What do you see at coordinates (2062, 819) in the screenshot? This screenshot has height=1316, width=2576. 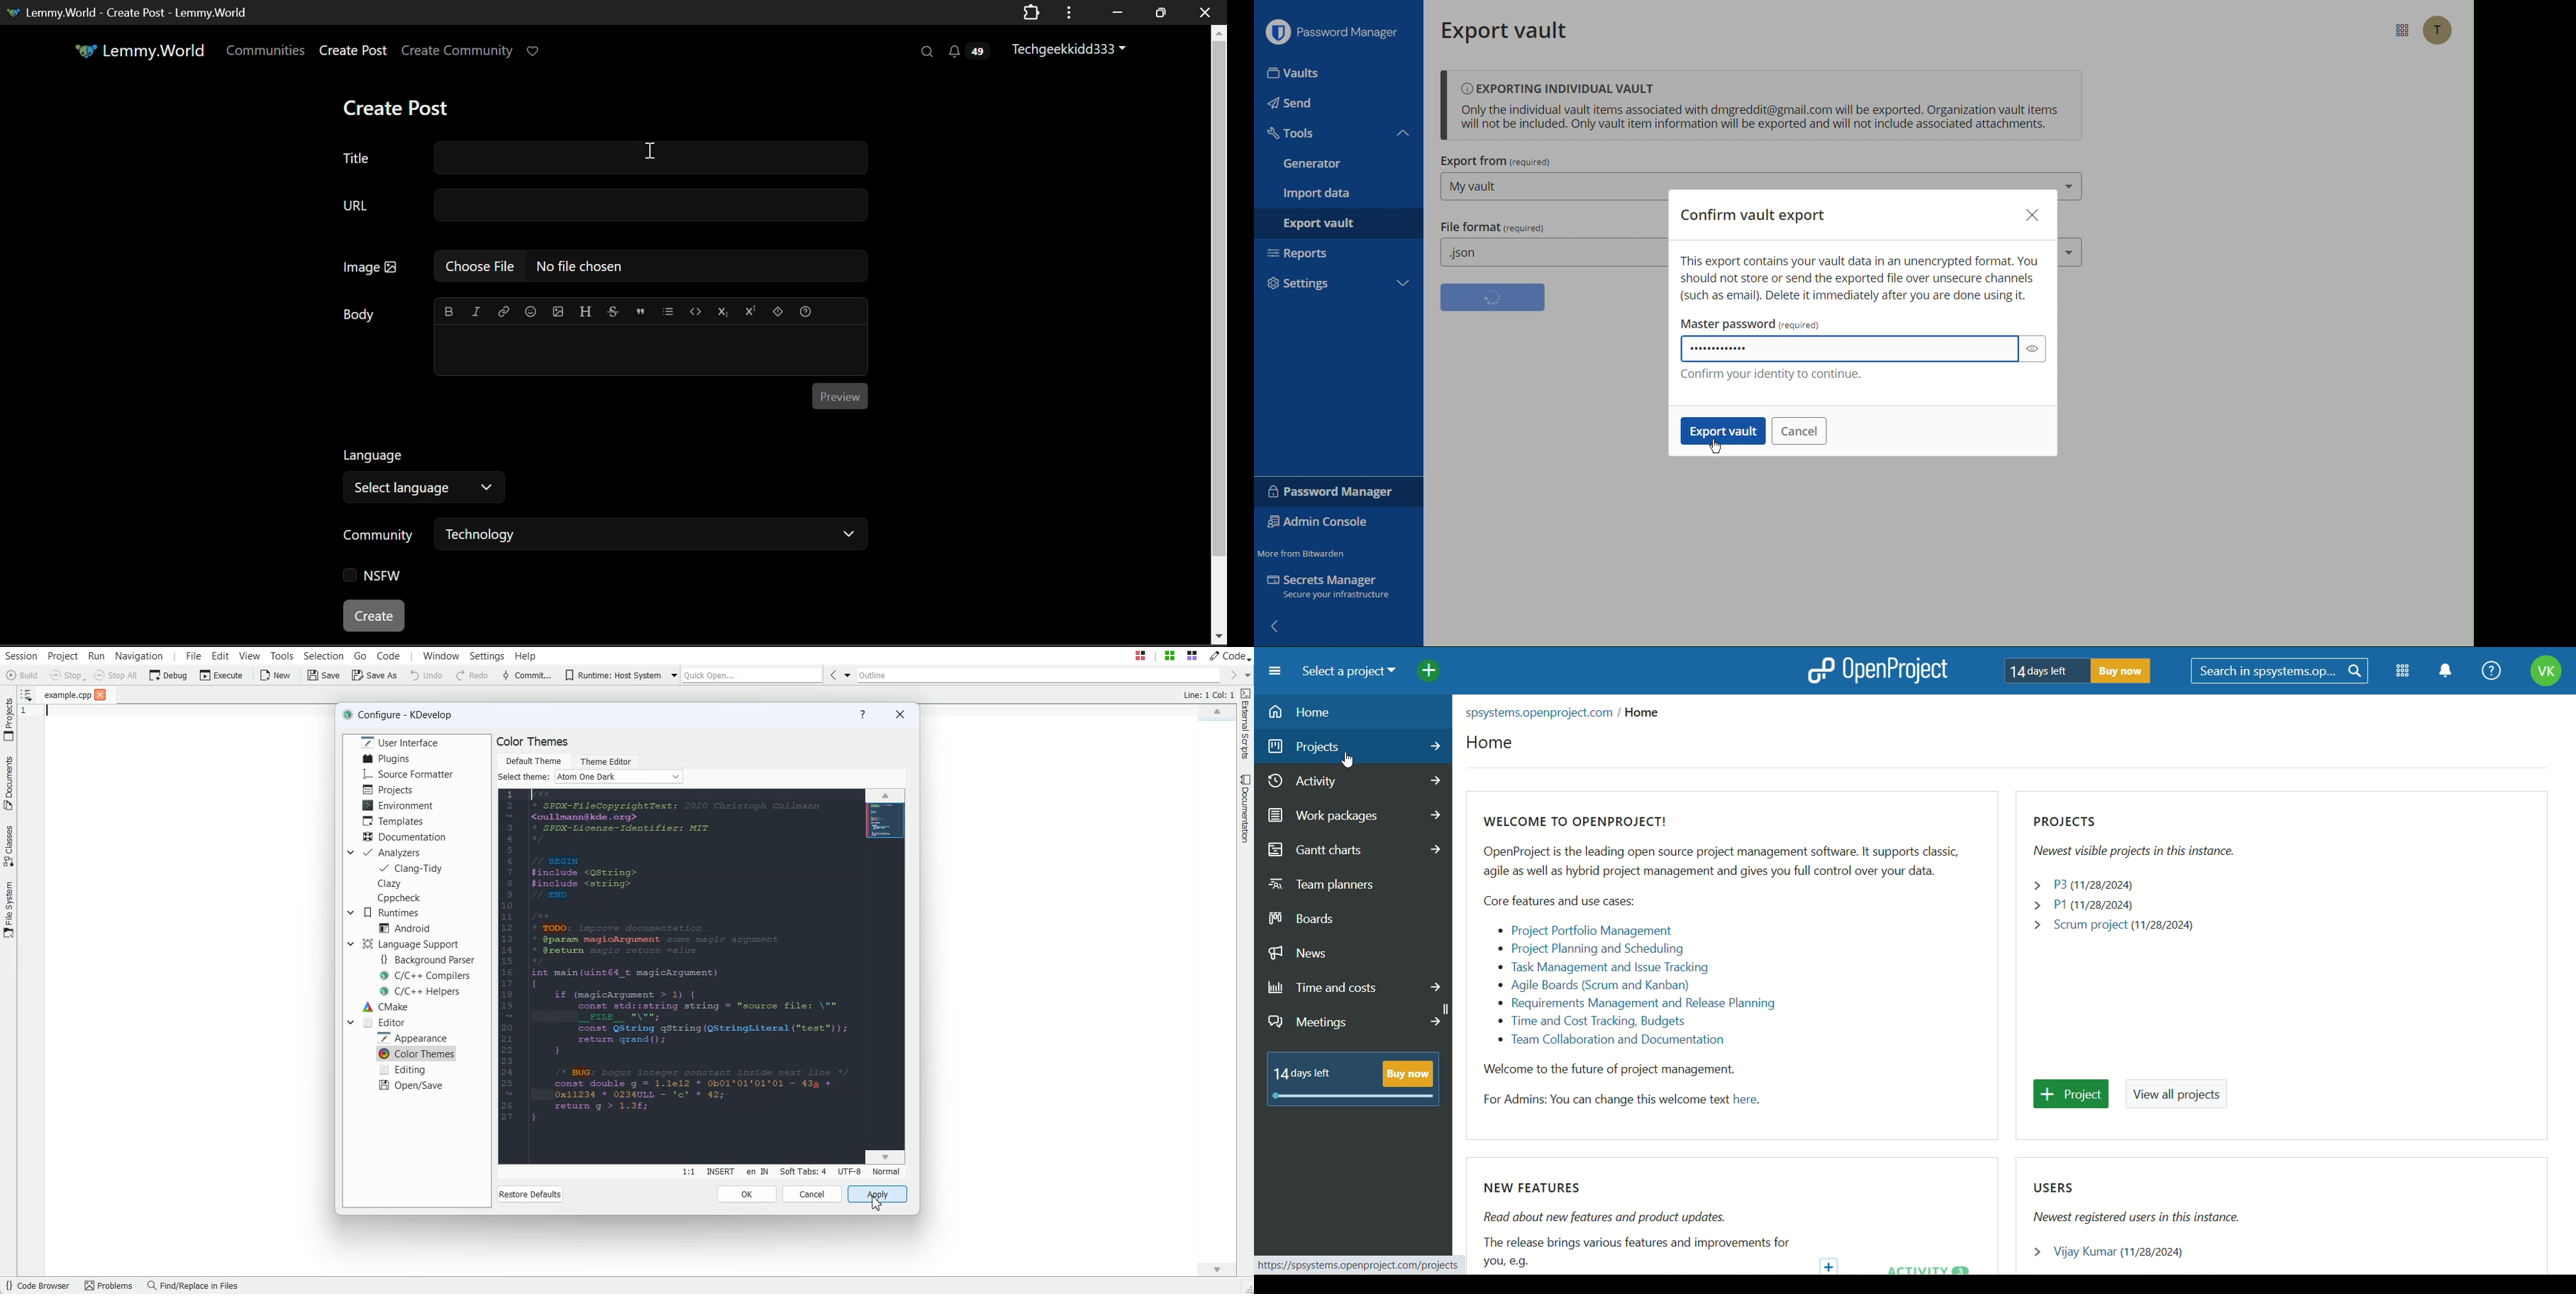 I see `projects` at bounding box center [2062, 819].